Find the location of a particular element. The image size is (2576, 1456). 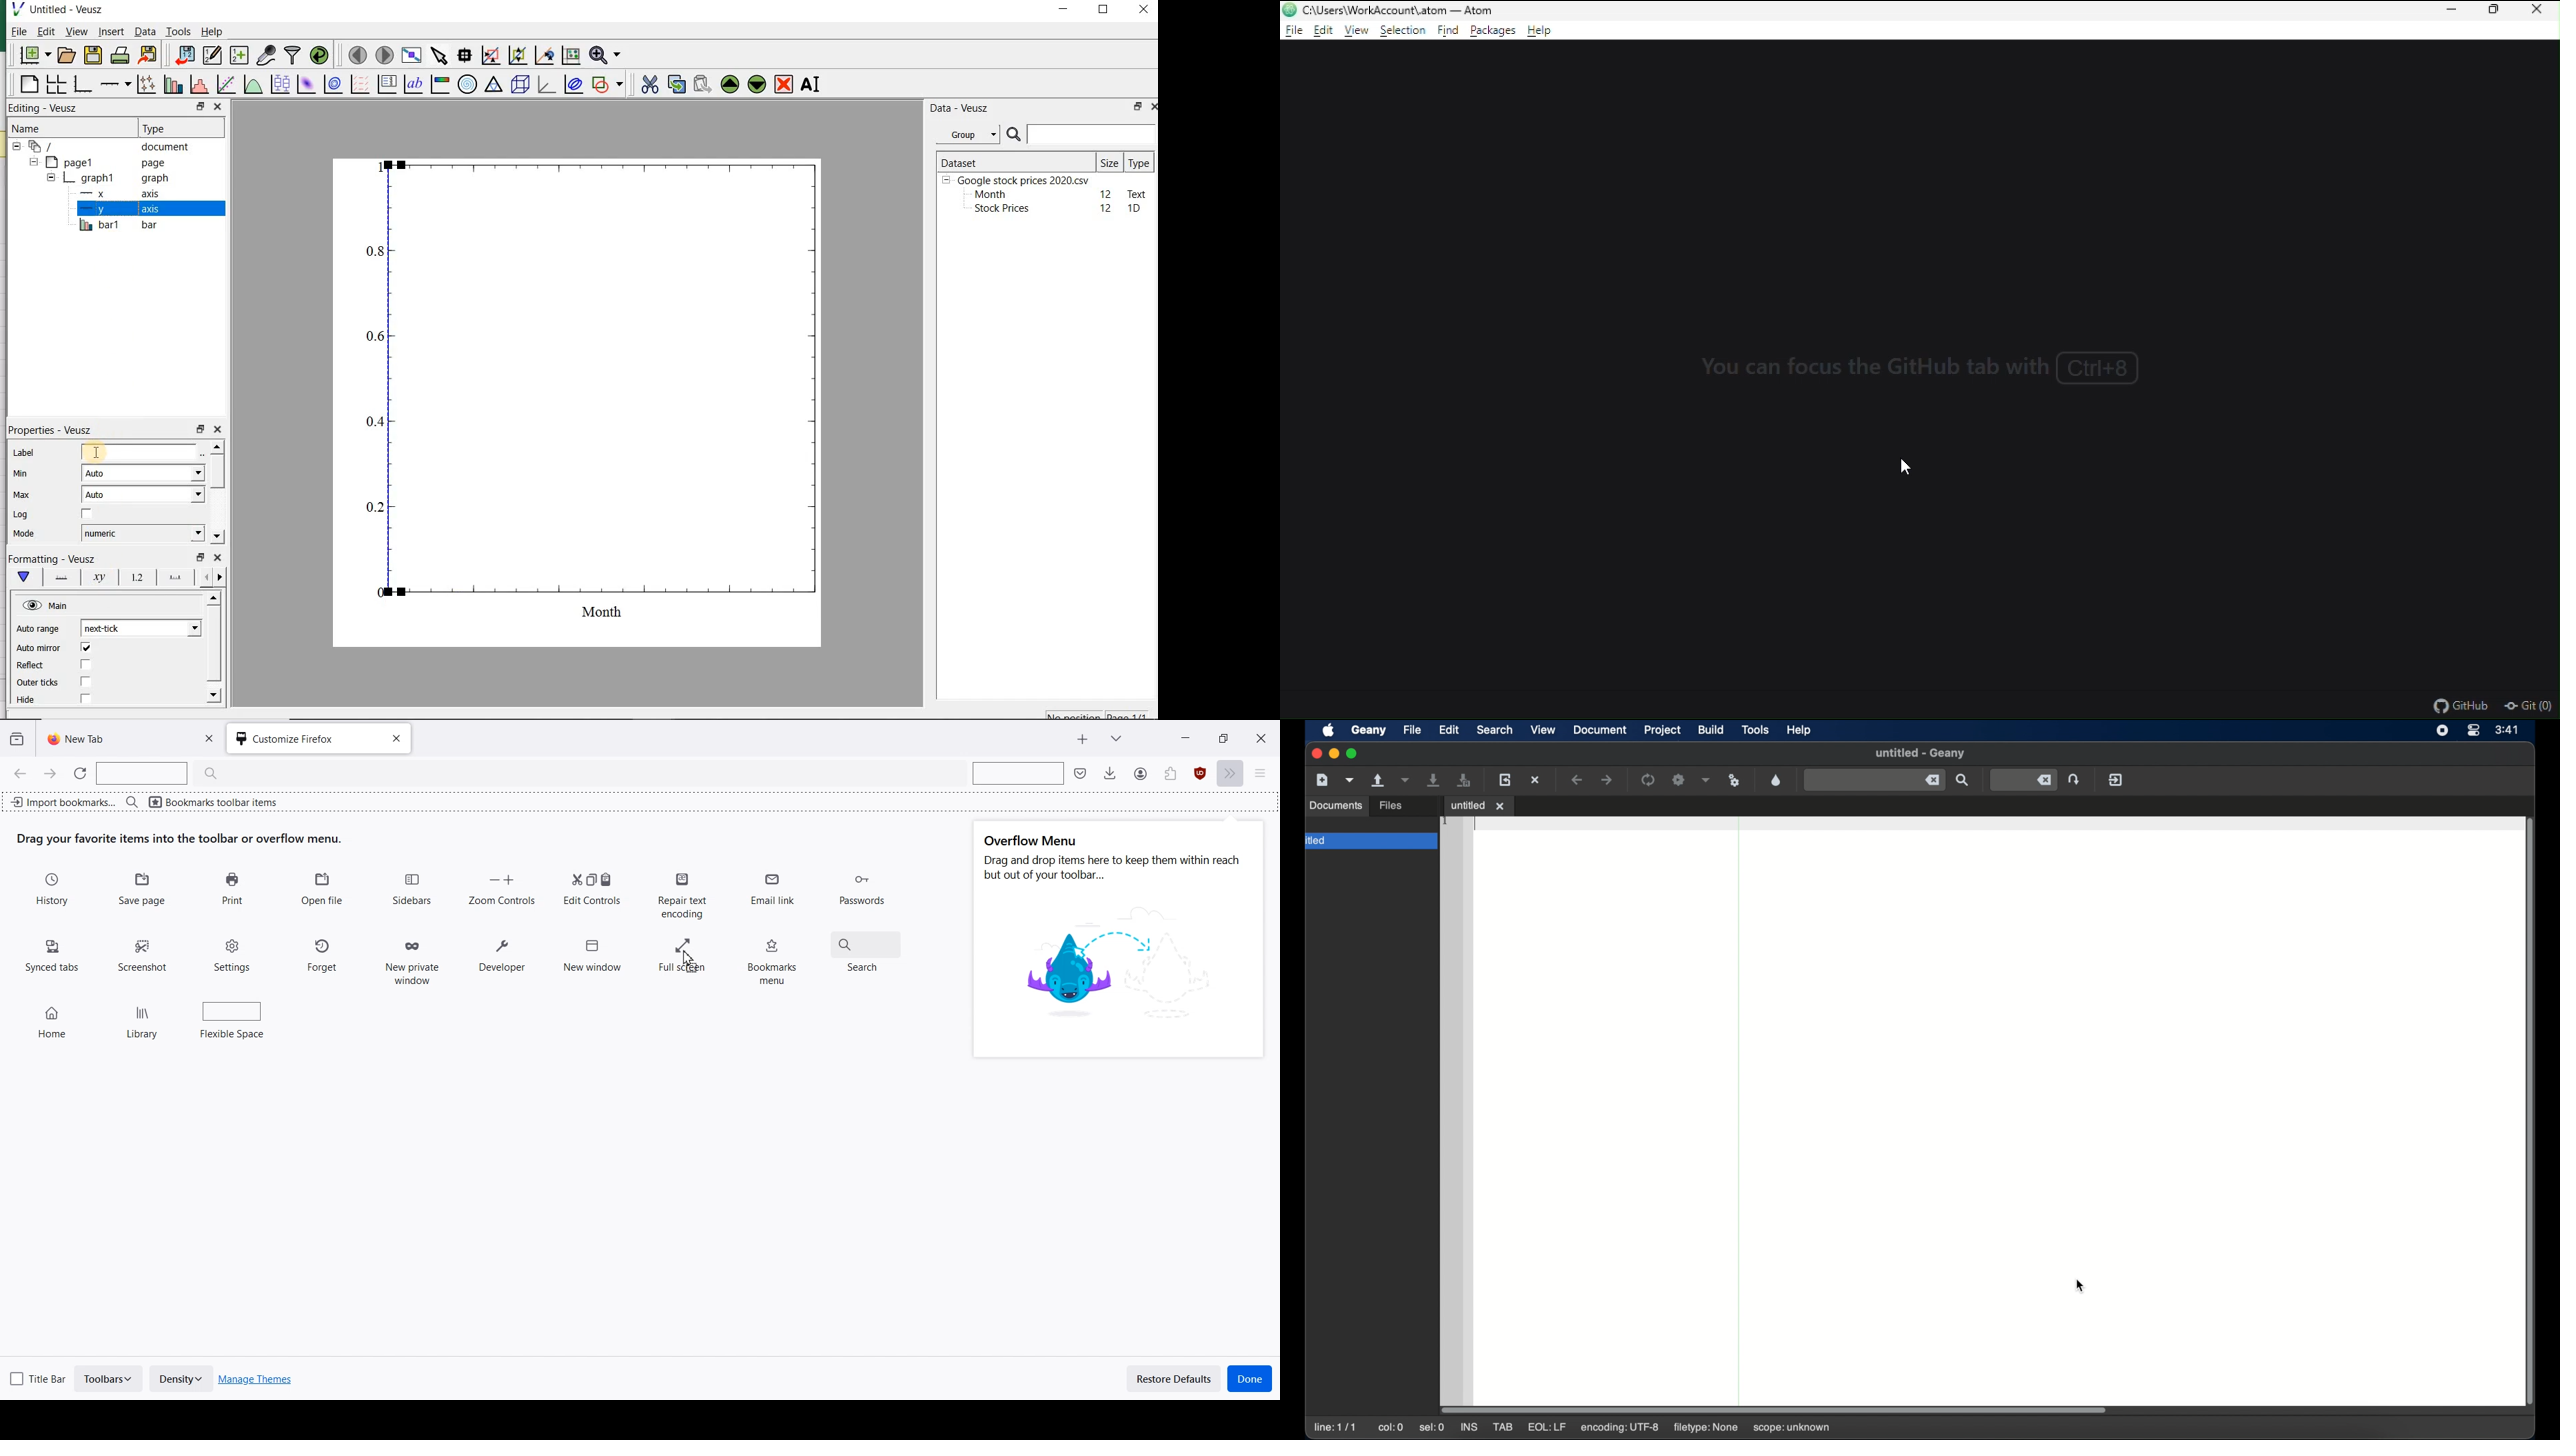

check/uncheck is located at coordinates (85, 699).